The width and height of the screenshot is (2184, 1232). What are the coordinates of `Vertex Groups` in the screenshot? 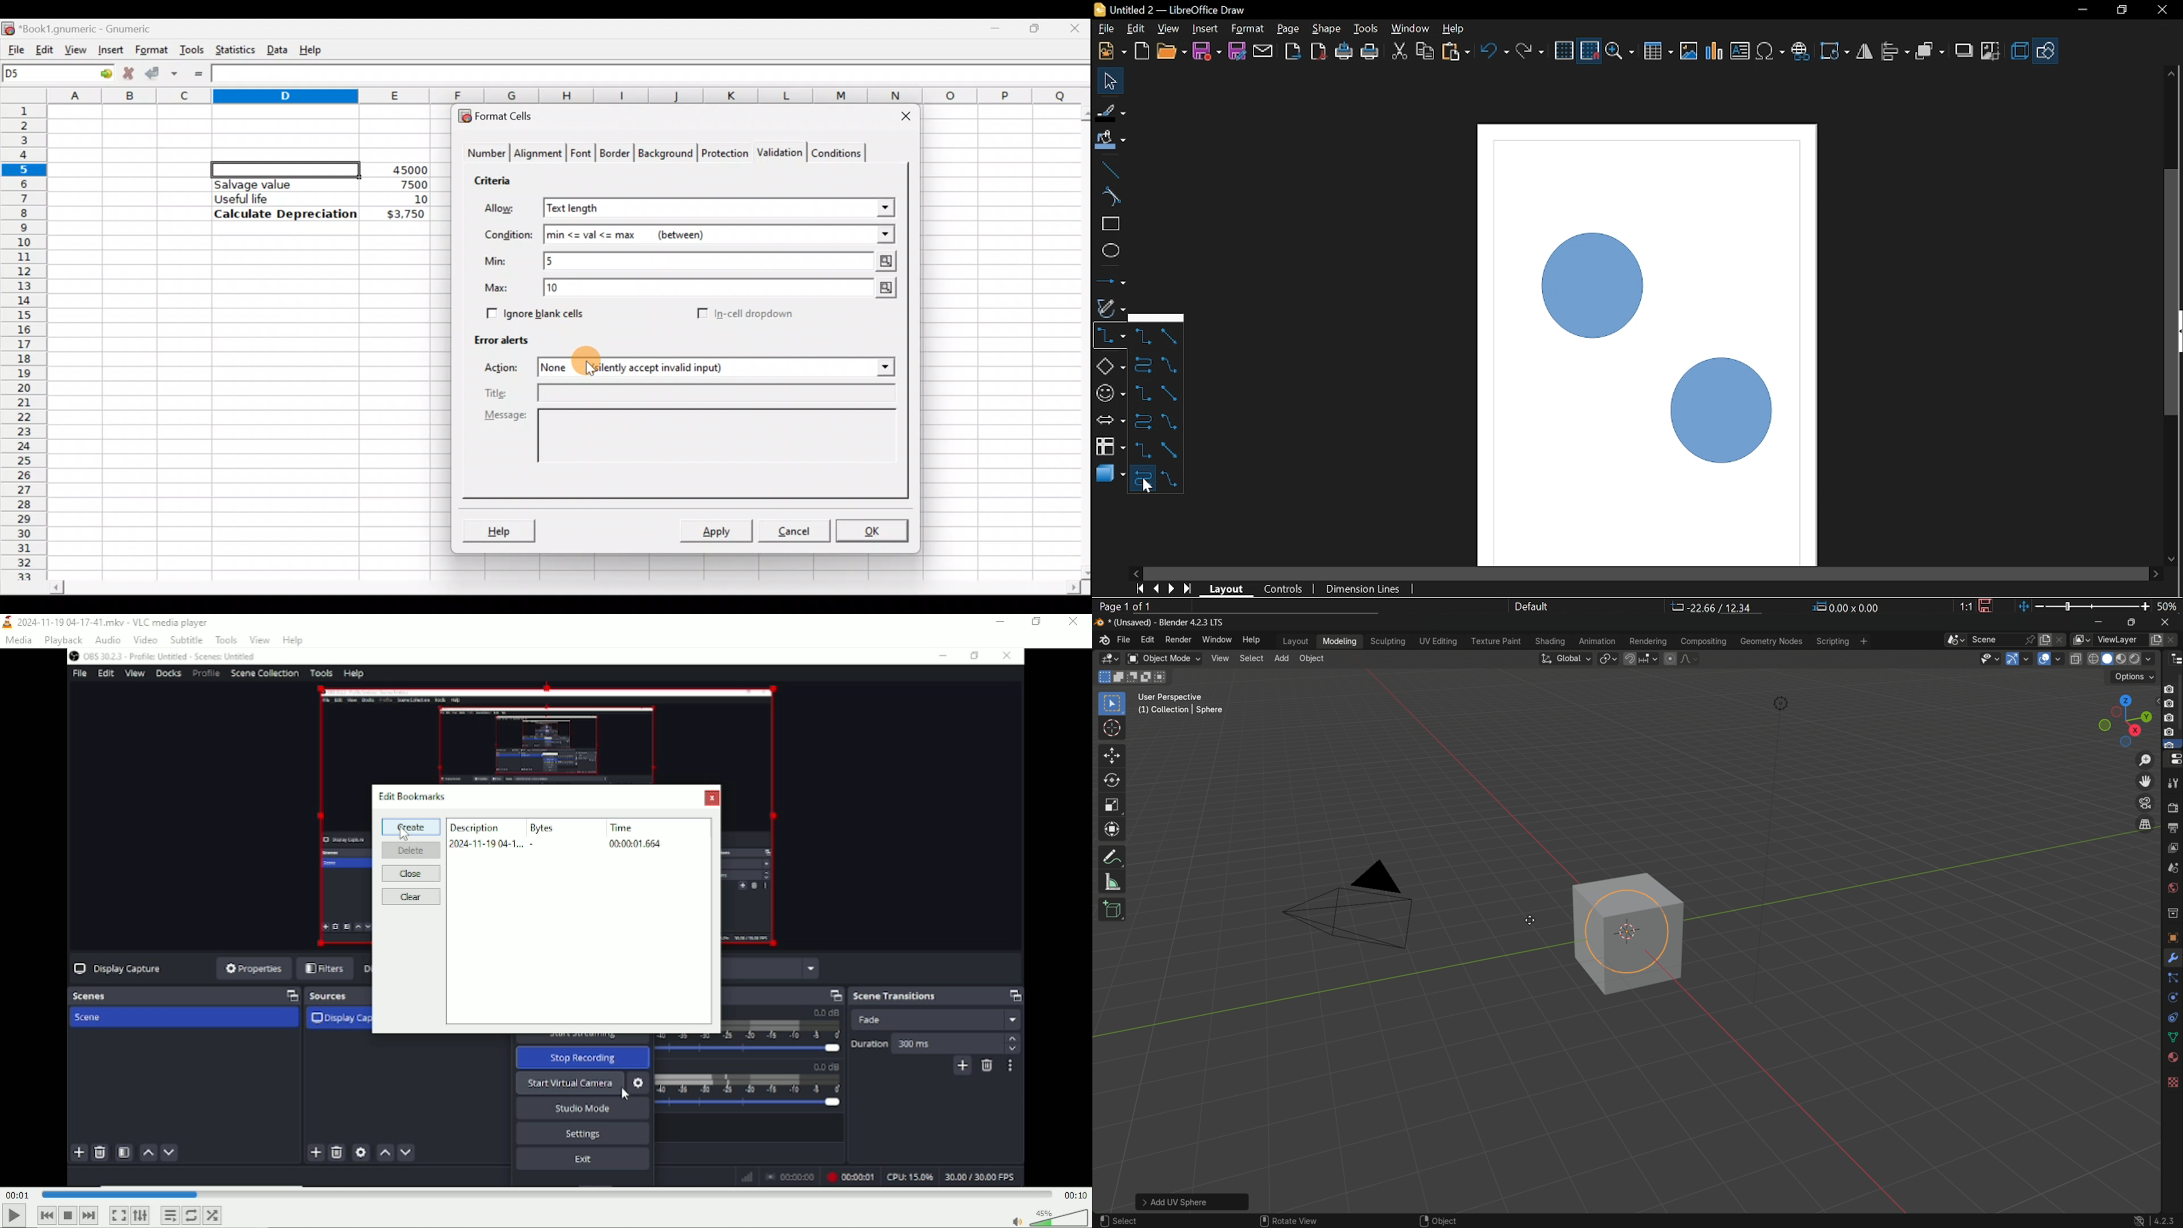 It's located at (2173, 1056).